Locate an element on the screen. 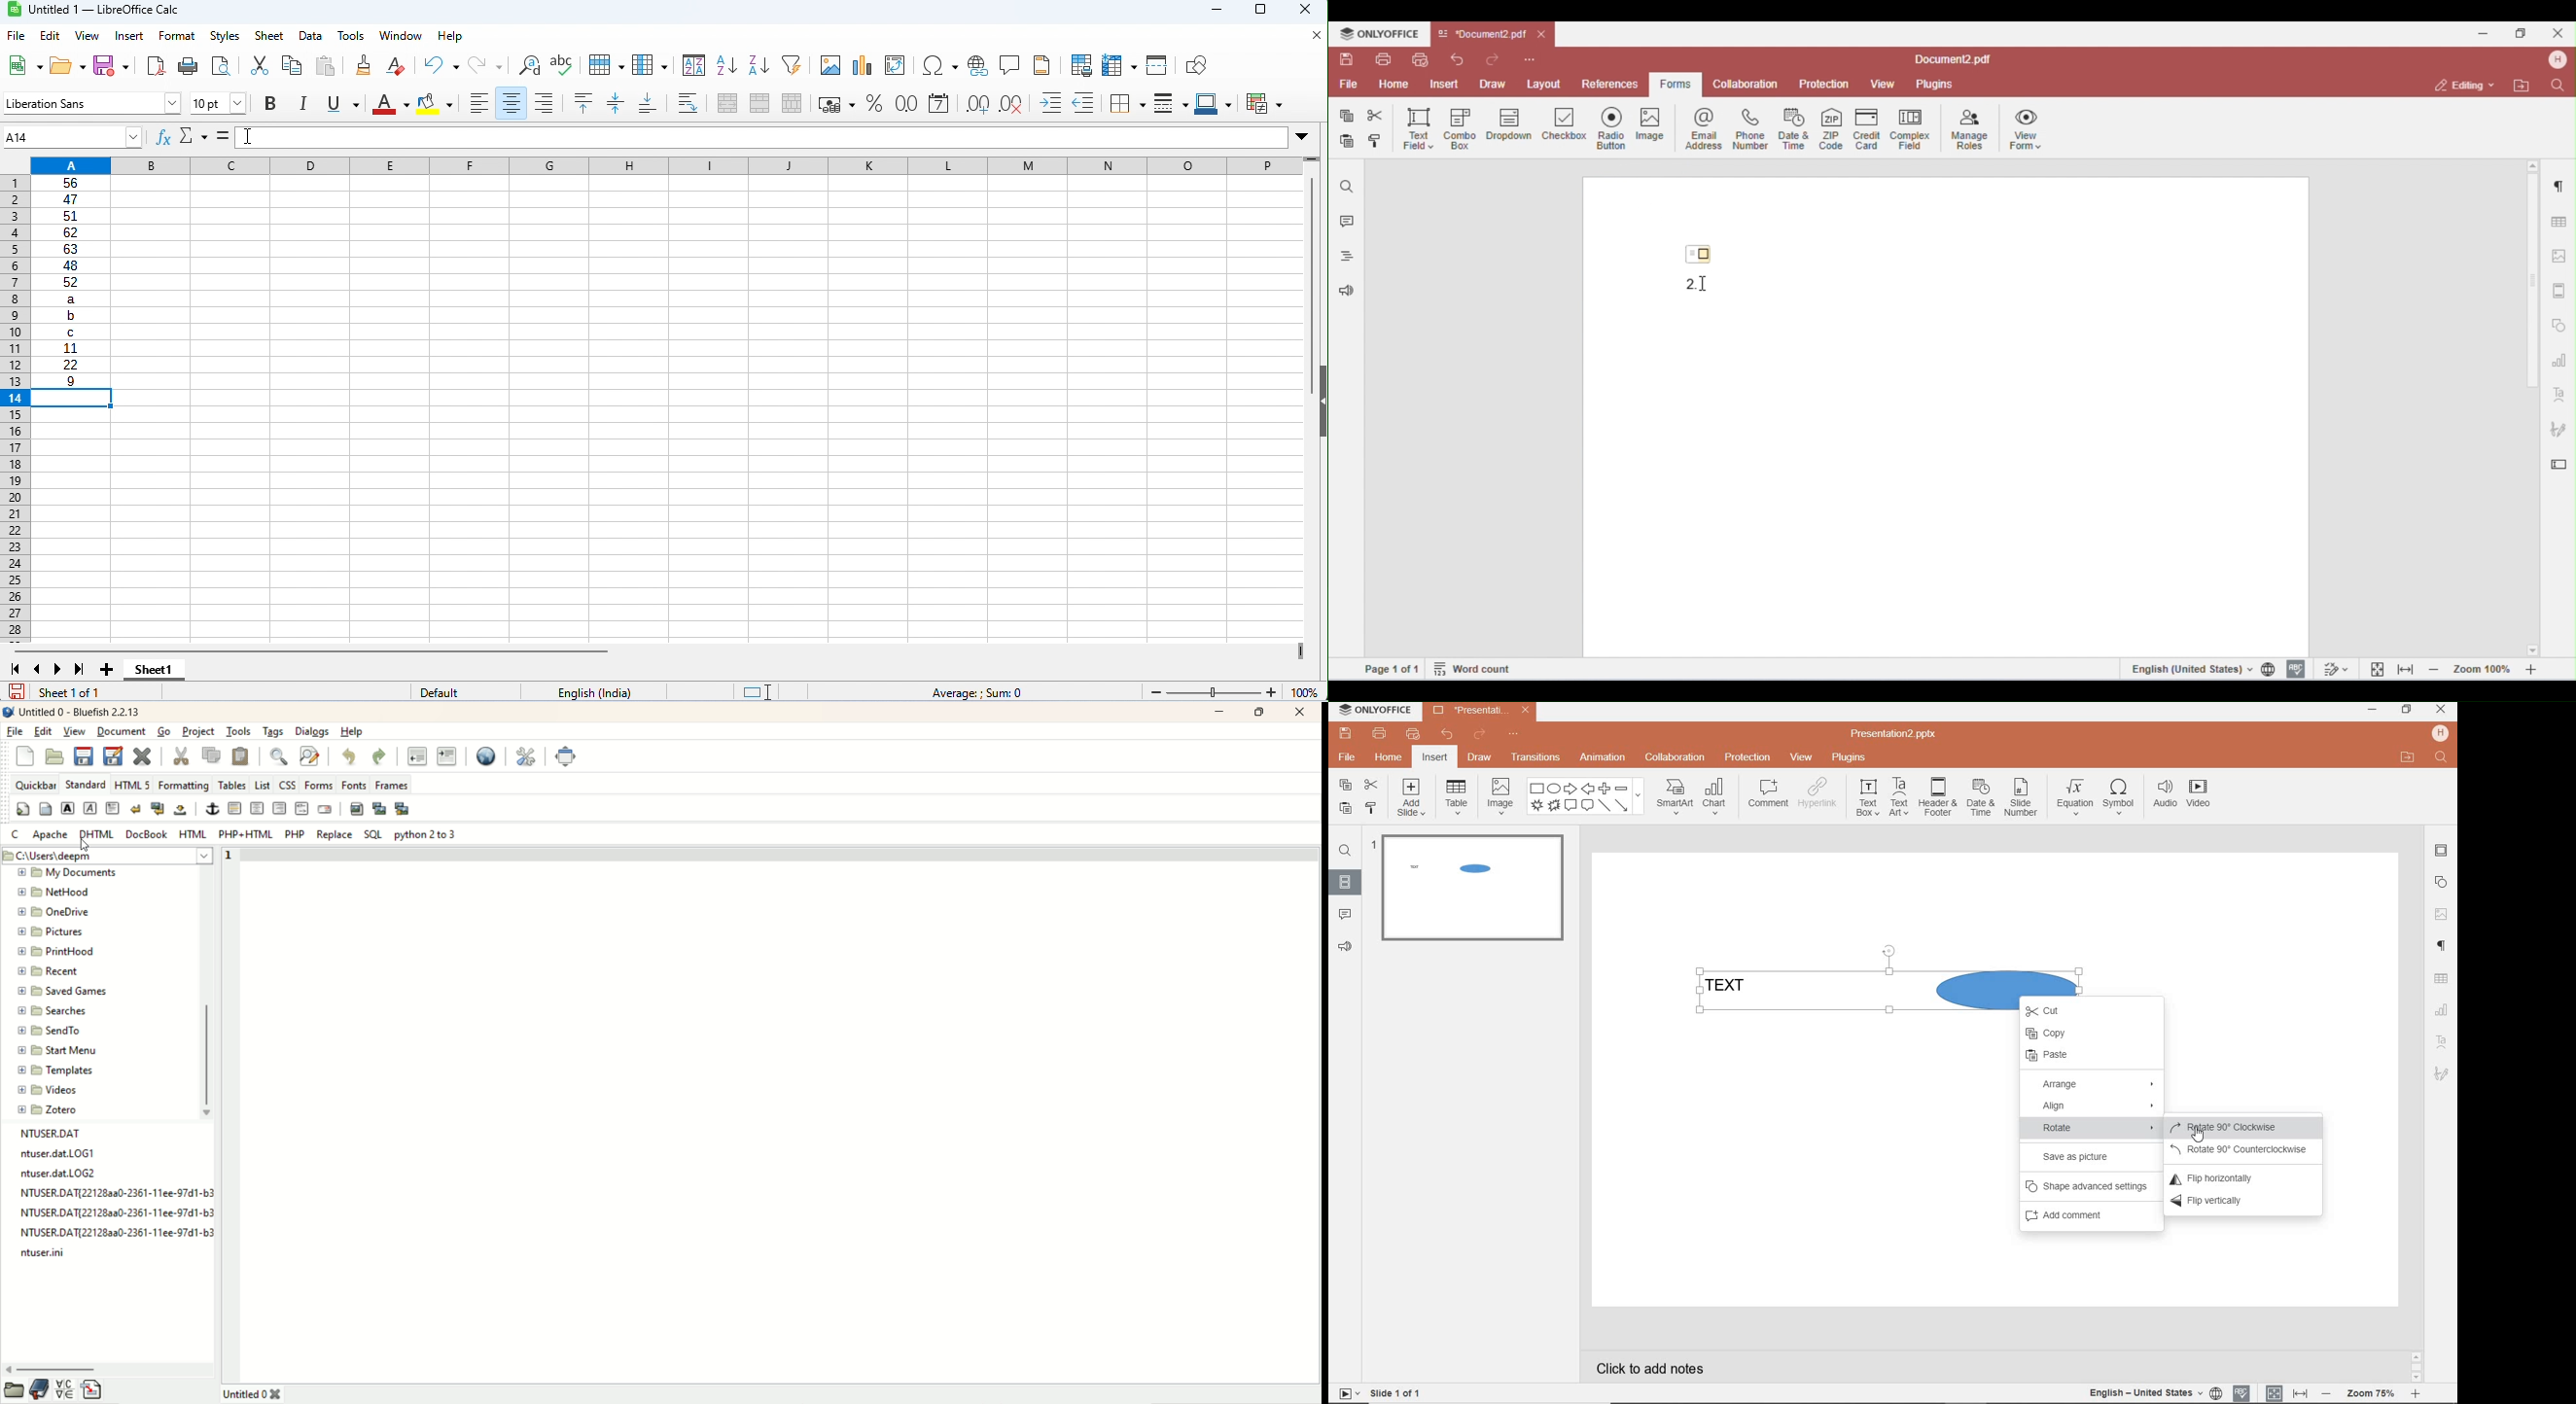 The height and width of the screenshot is (1428, 2576). TABLE SETTINGS is located at coordinates (2442, 979).